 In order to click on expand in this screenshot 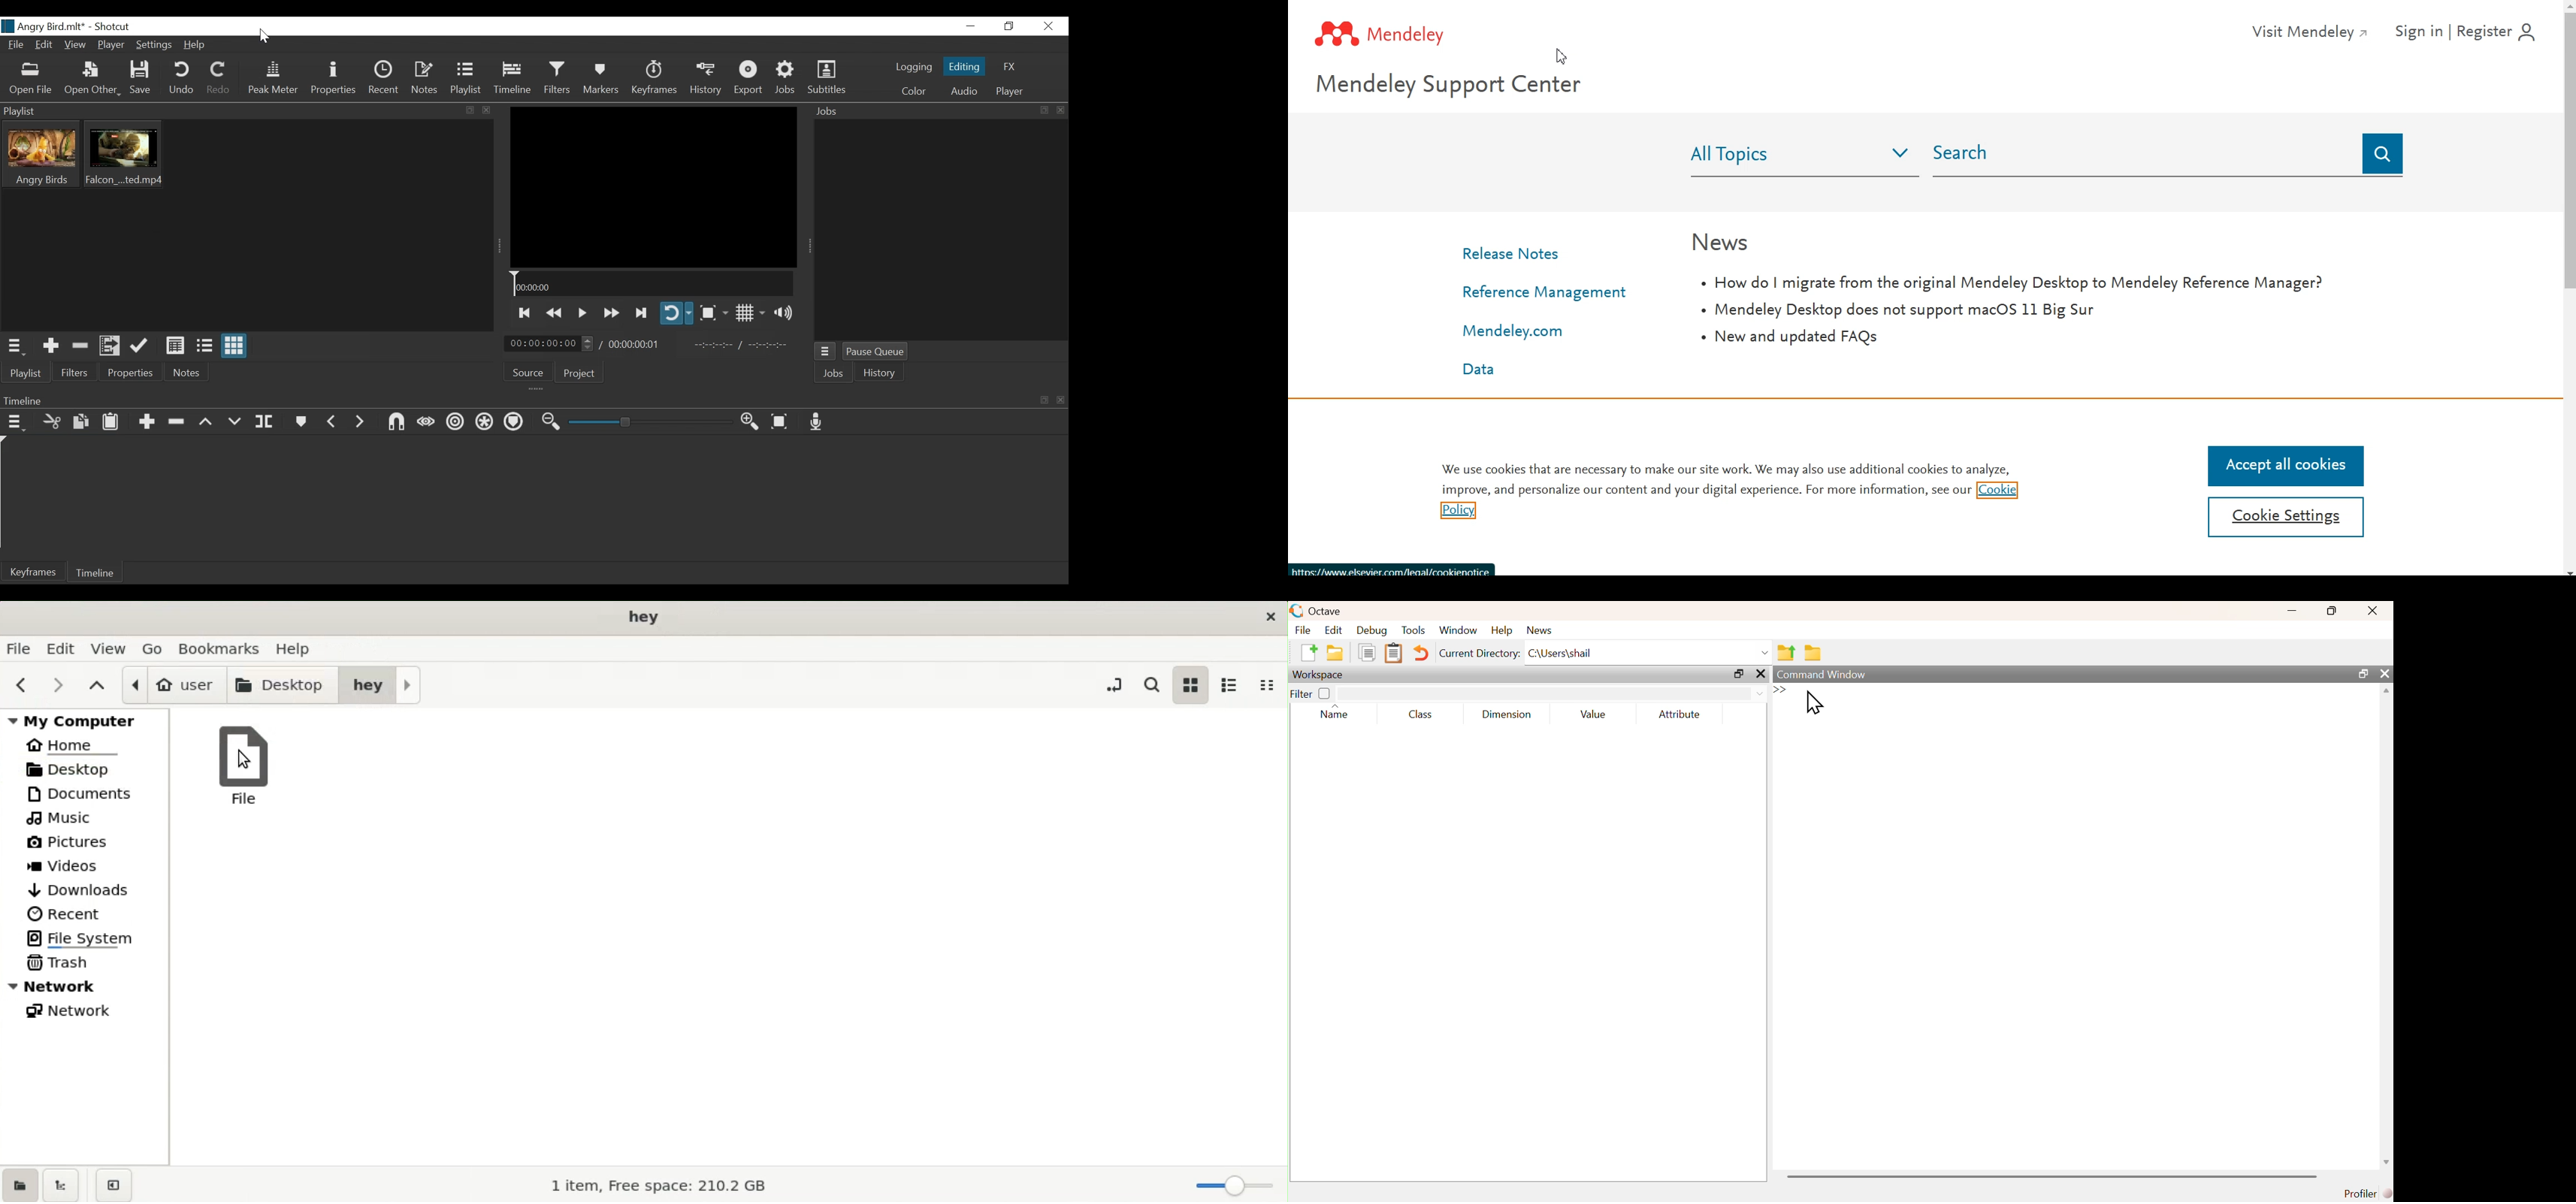, I will do `click(1045, 110)`.